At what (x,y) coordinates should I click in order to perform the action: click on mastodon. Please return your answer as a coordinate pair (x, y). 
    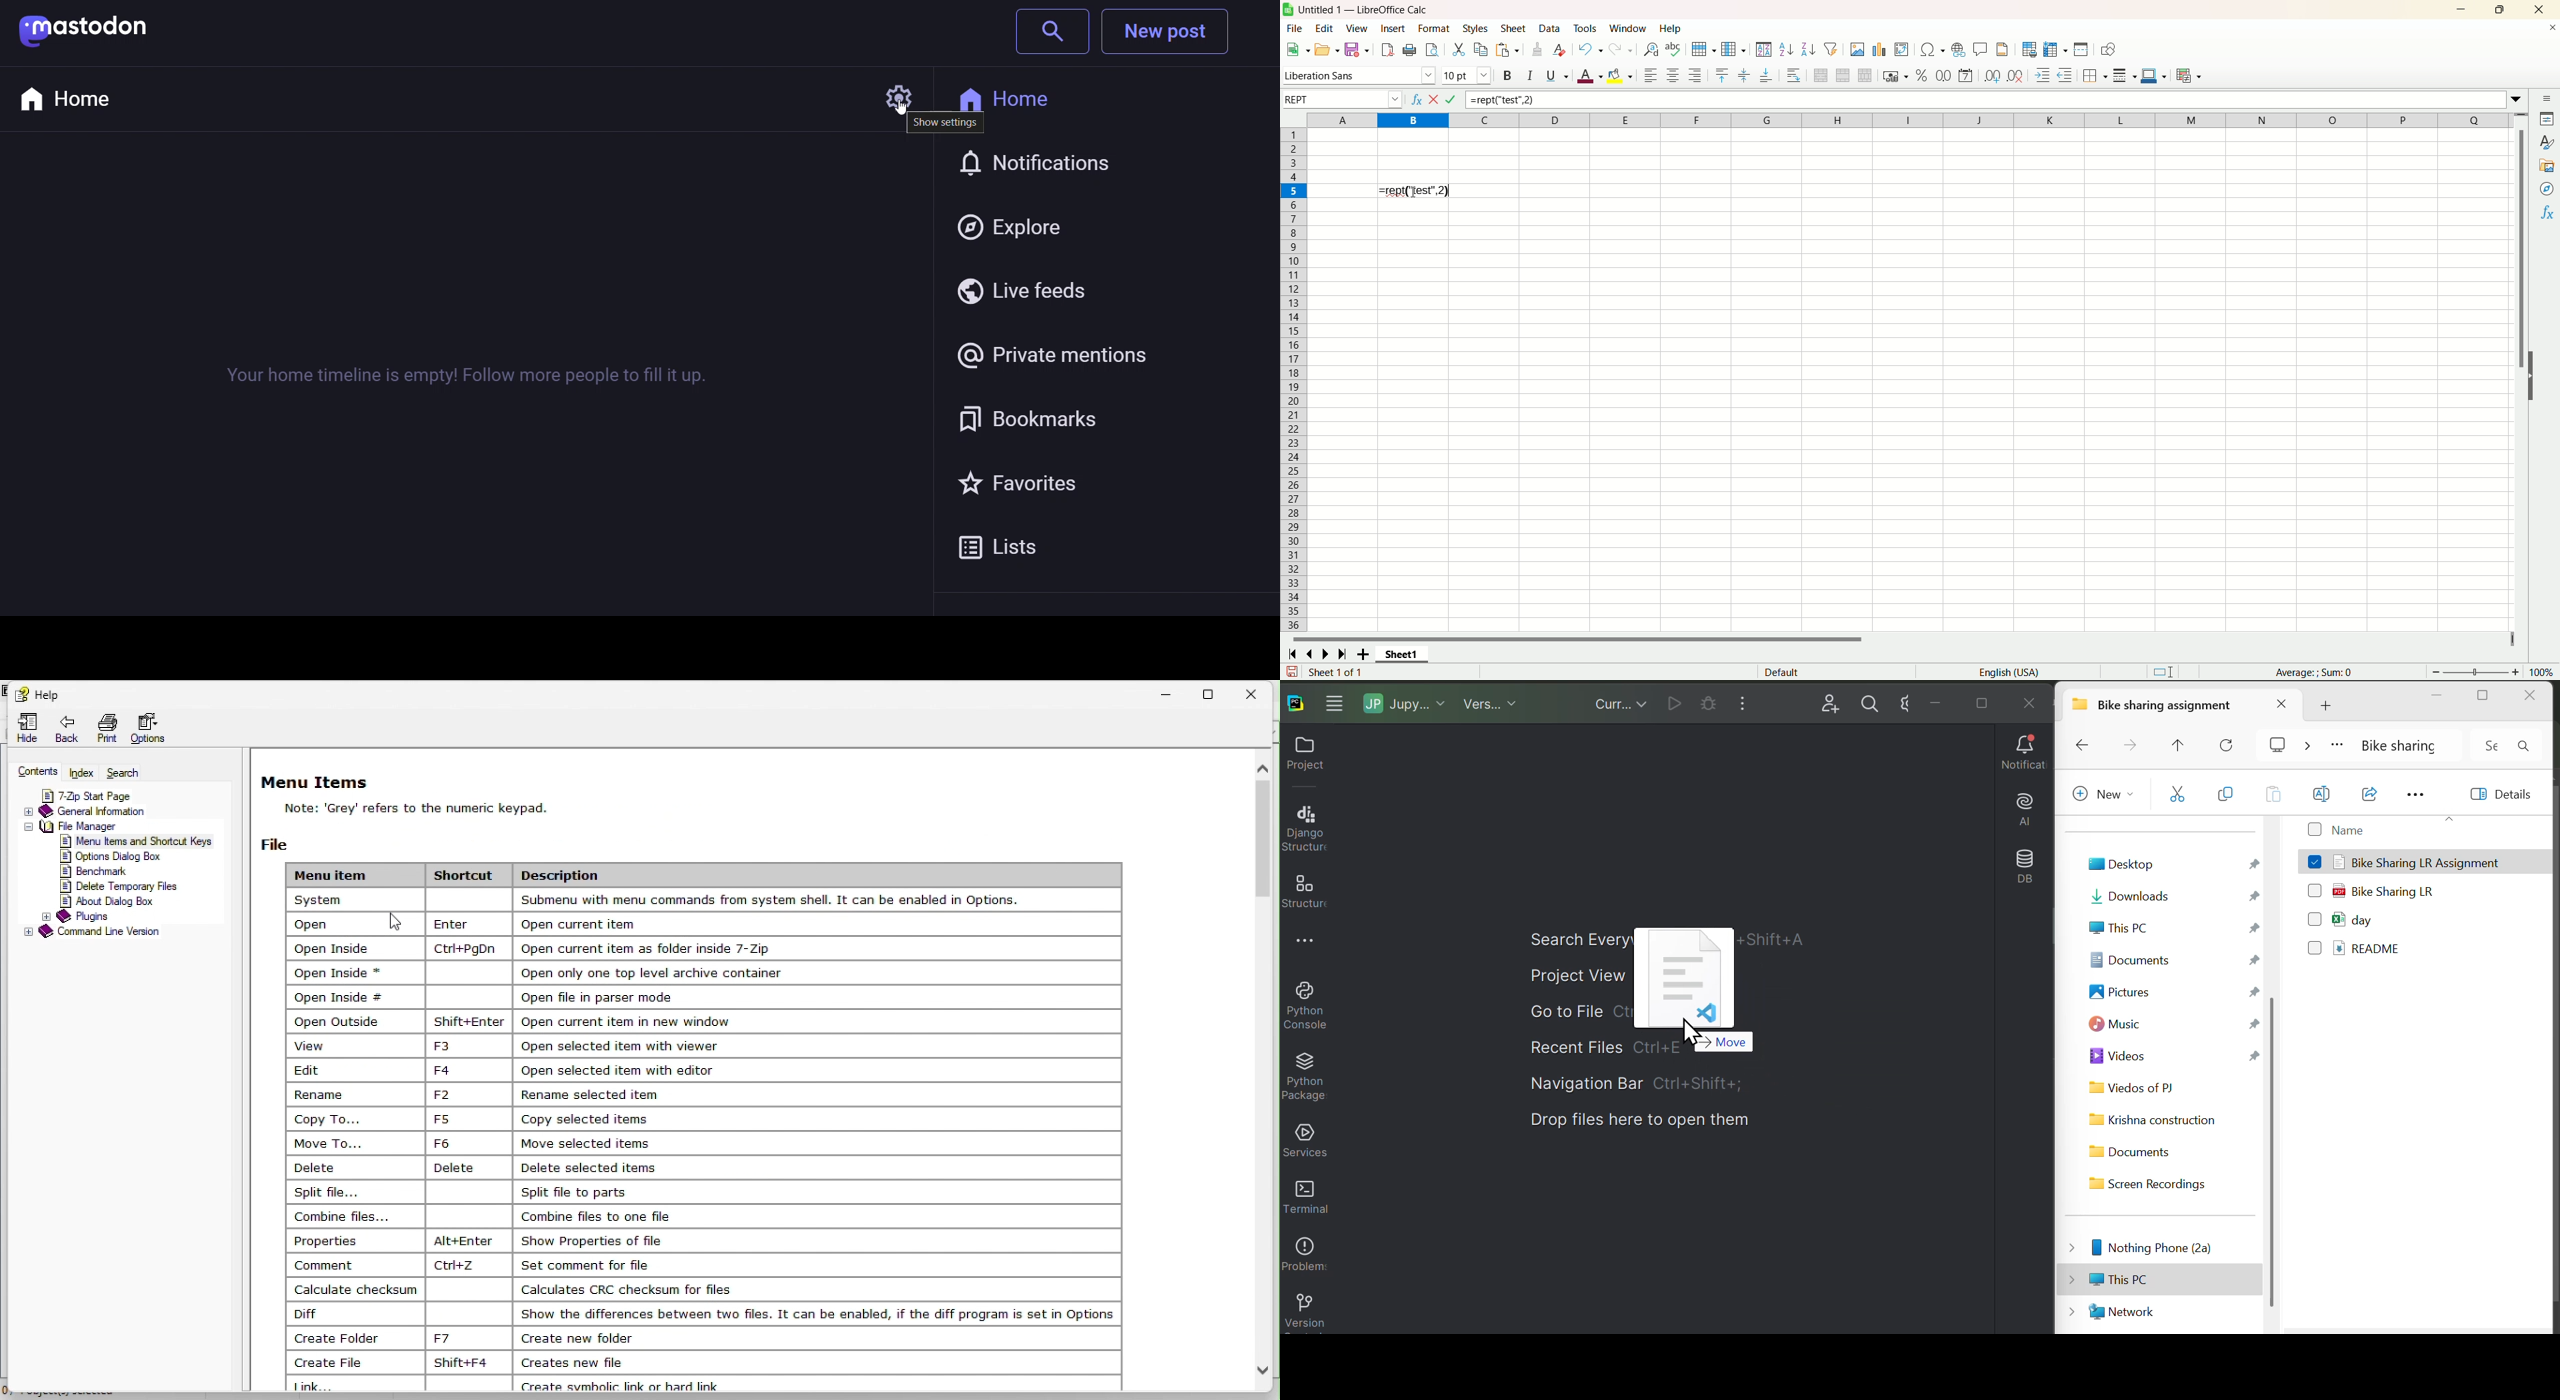
    Looking at the image, I should click on (86, 31).